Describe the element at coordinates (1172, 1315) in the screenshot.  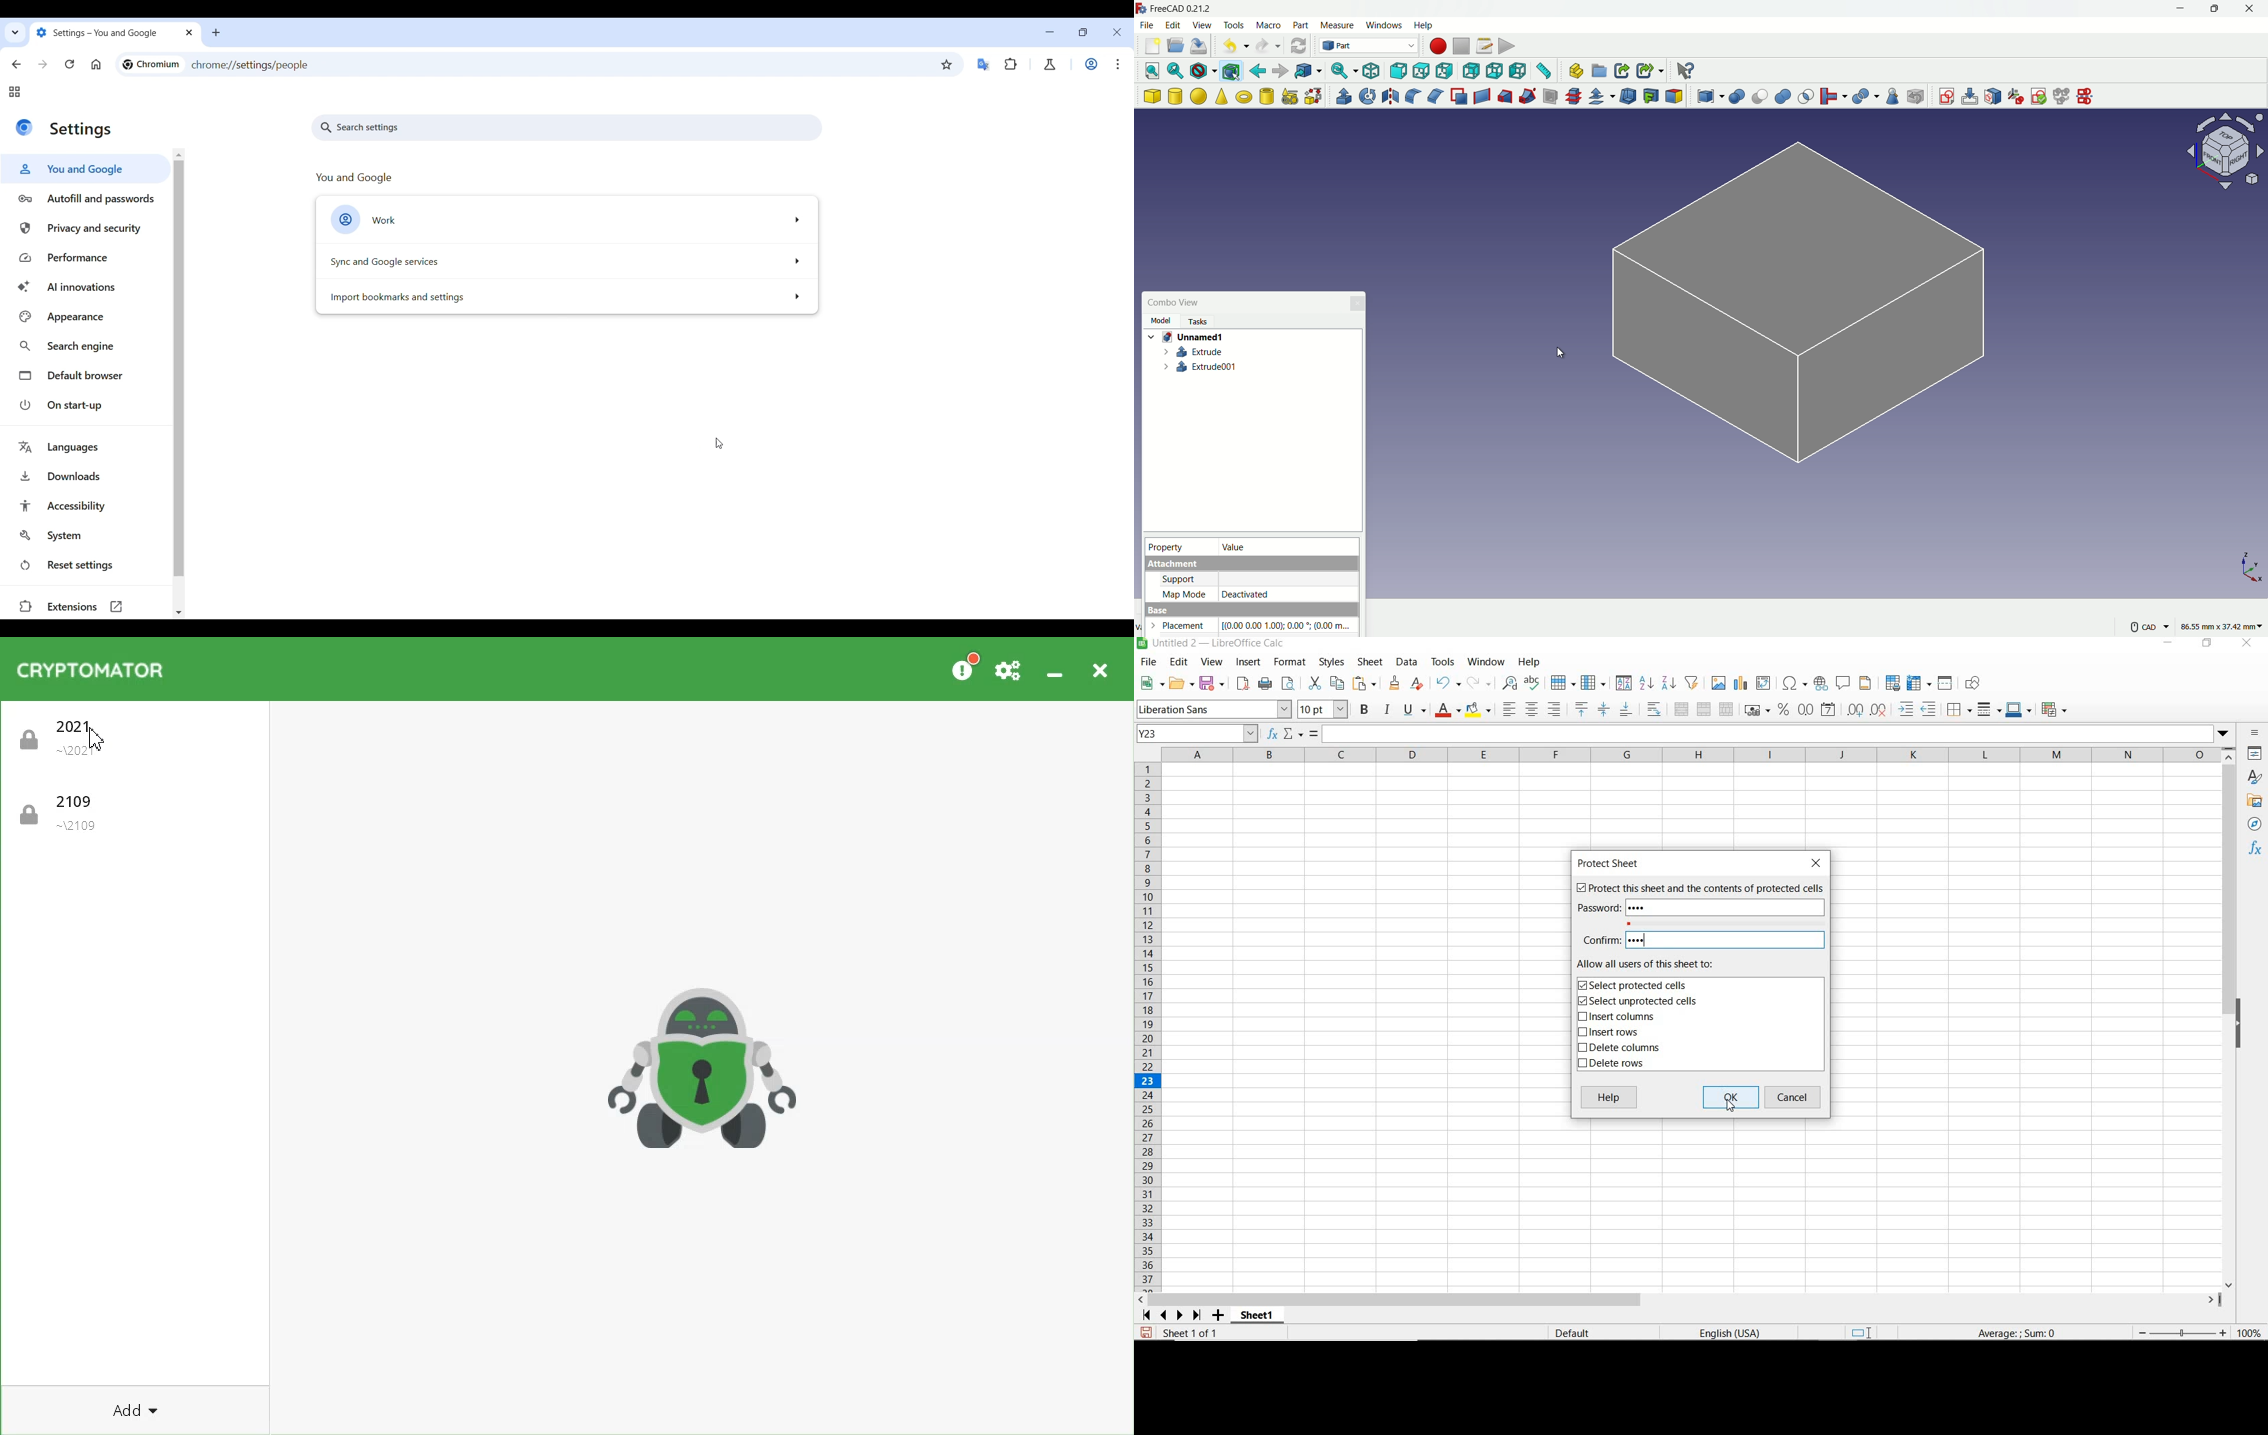
I see `SCROLL TO NEXT SHEET` at that location.